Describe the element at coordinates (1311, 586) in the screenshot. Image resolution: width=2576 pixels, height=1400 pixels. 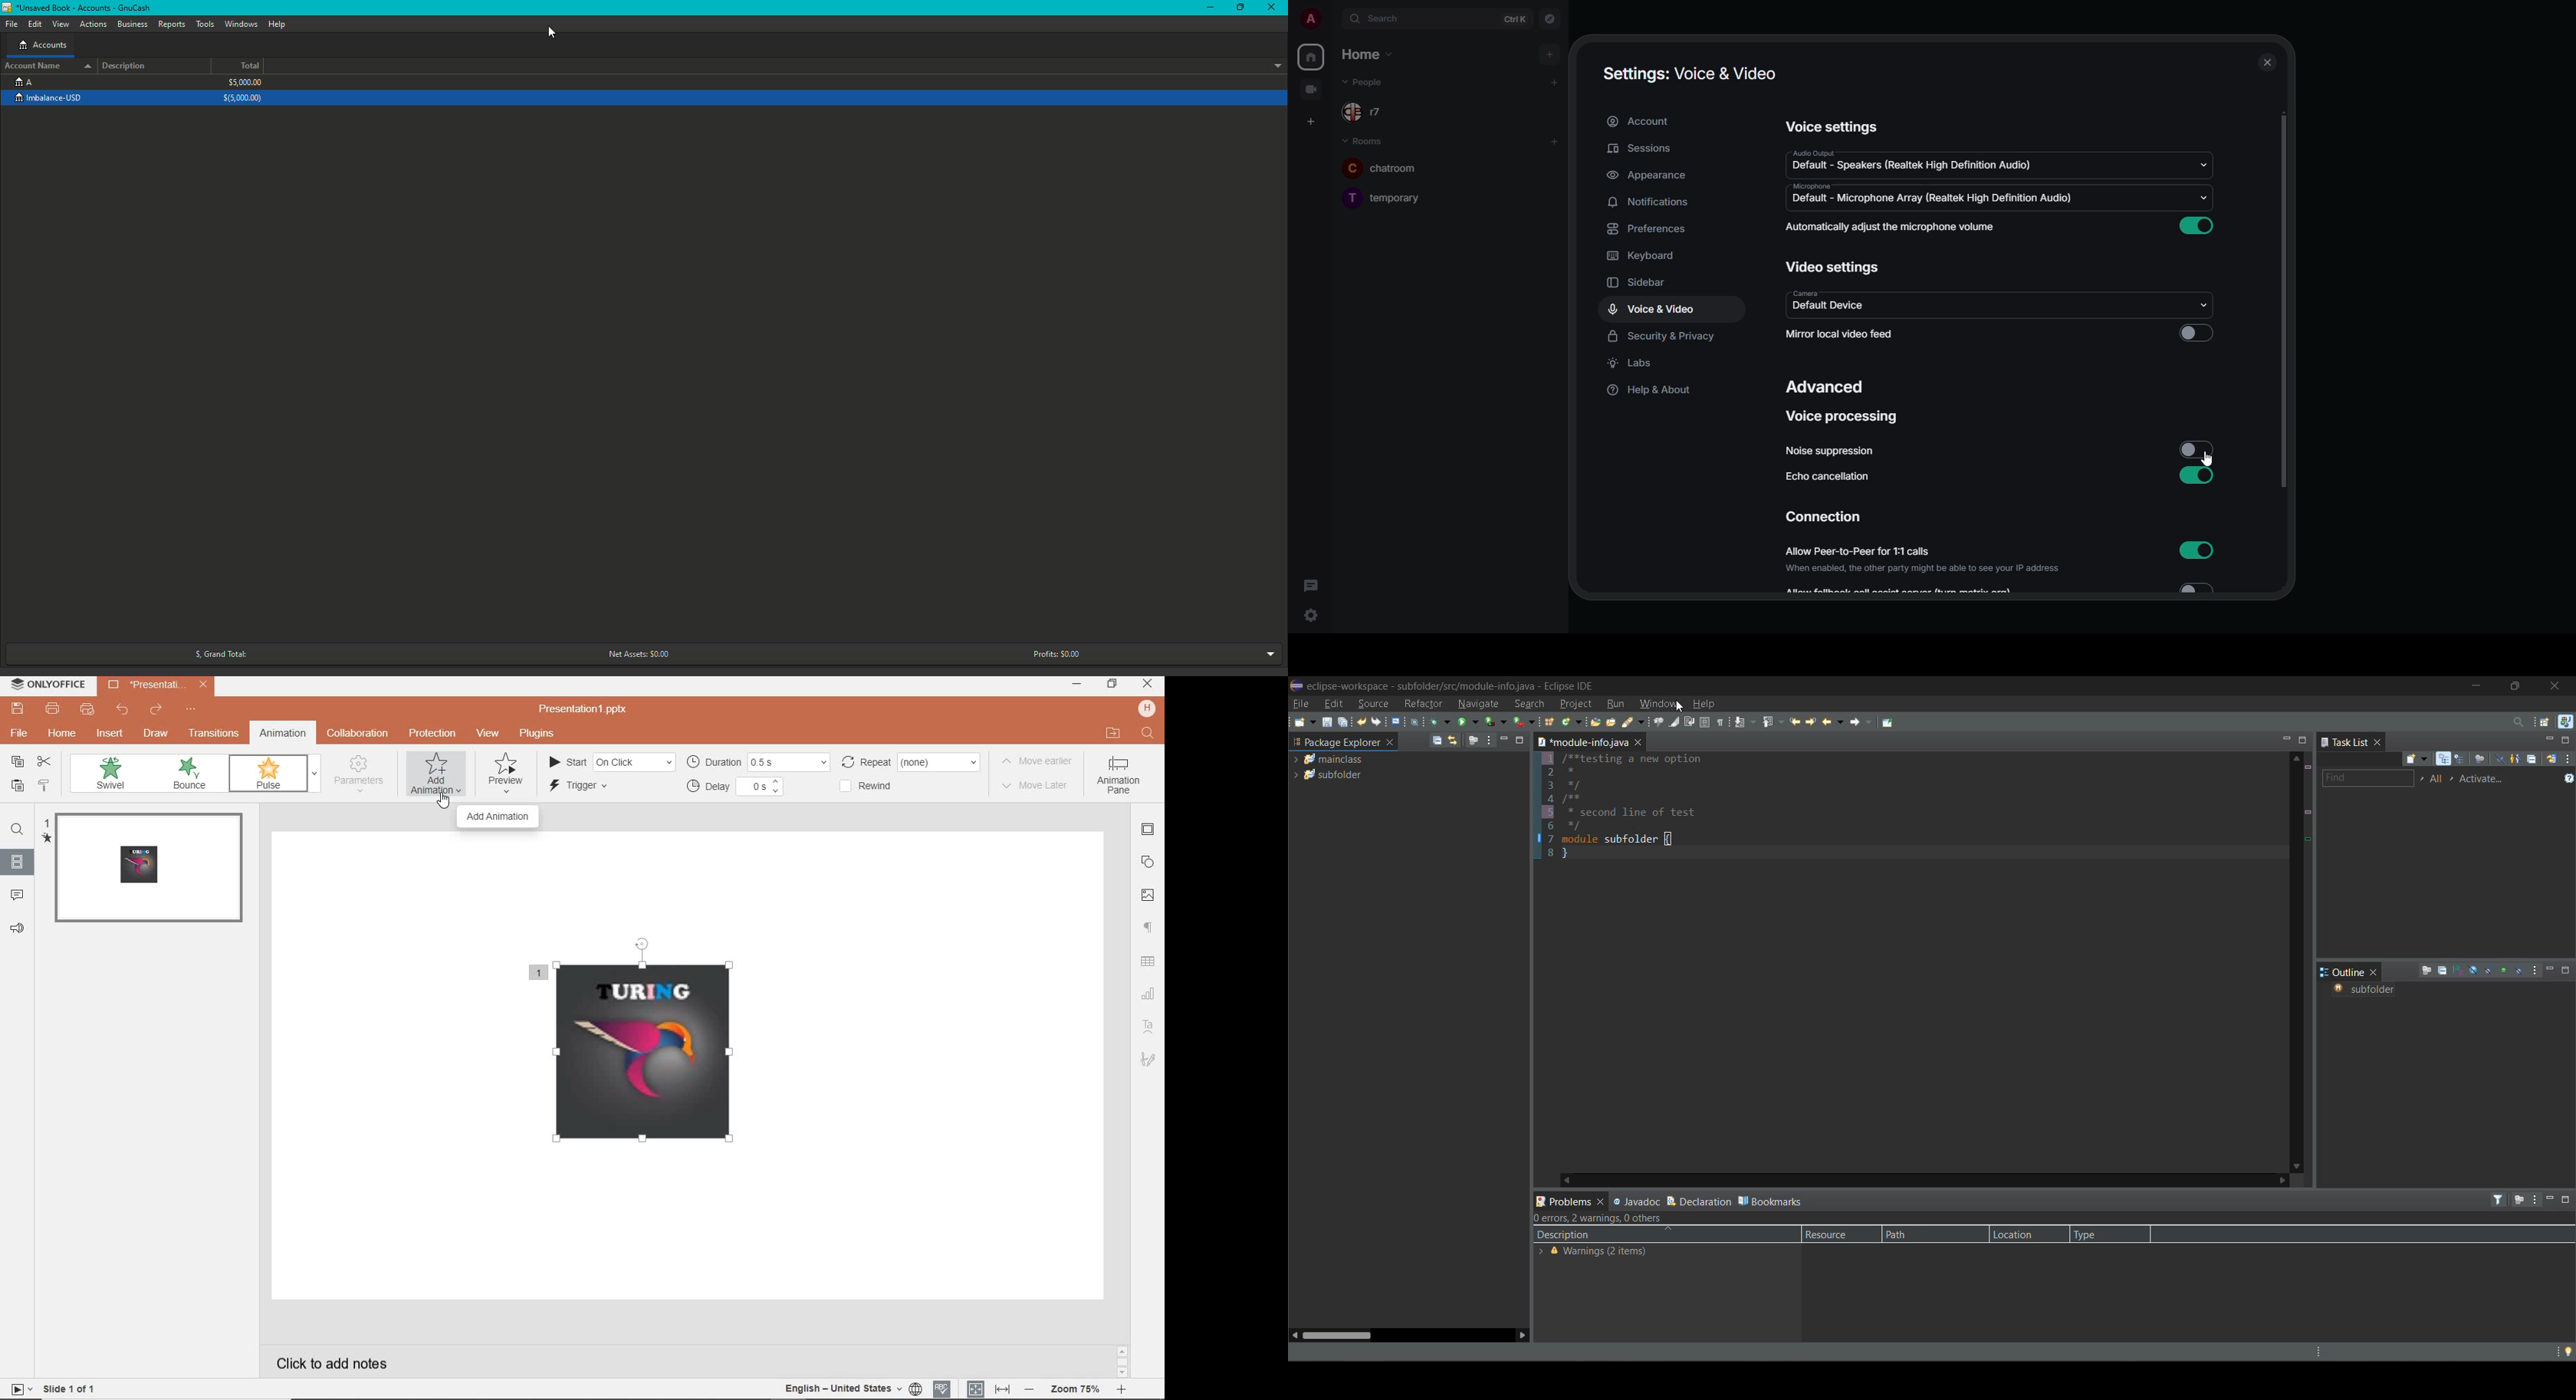
I see `threads` at that location.